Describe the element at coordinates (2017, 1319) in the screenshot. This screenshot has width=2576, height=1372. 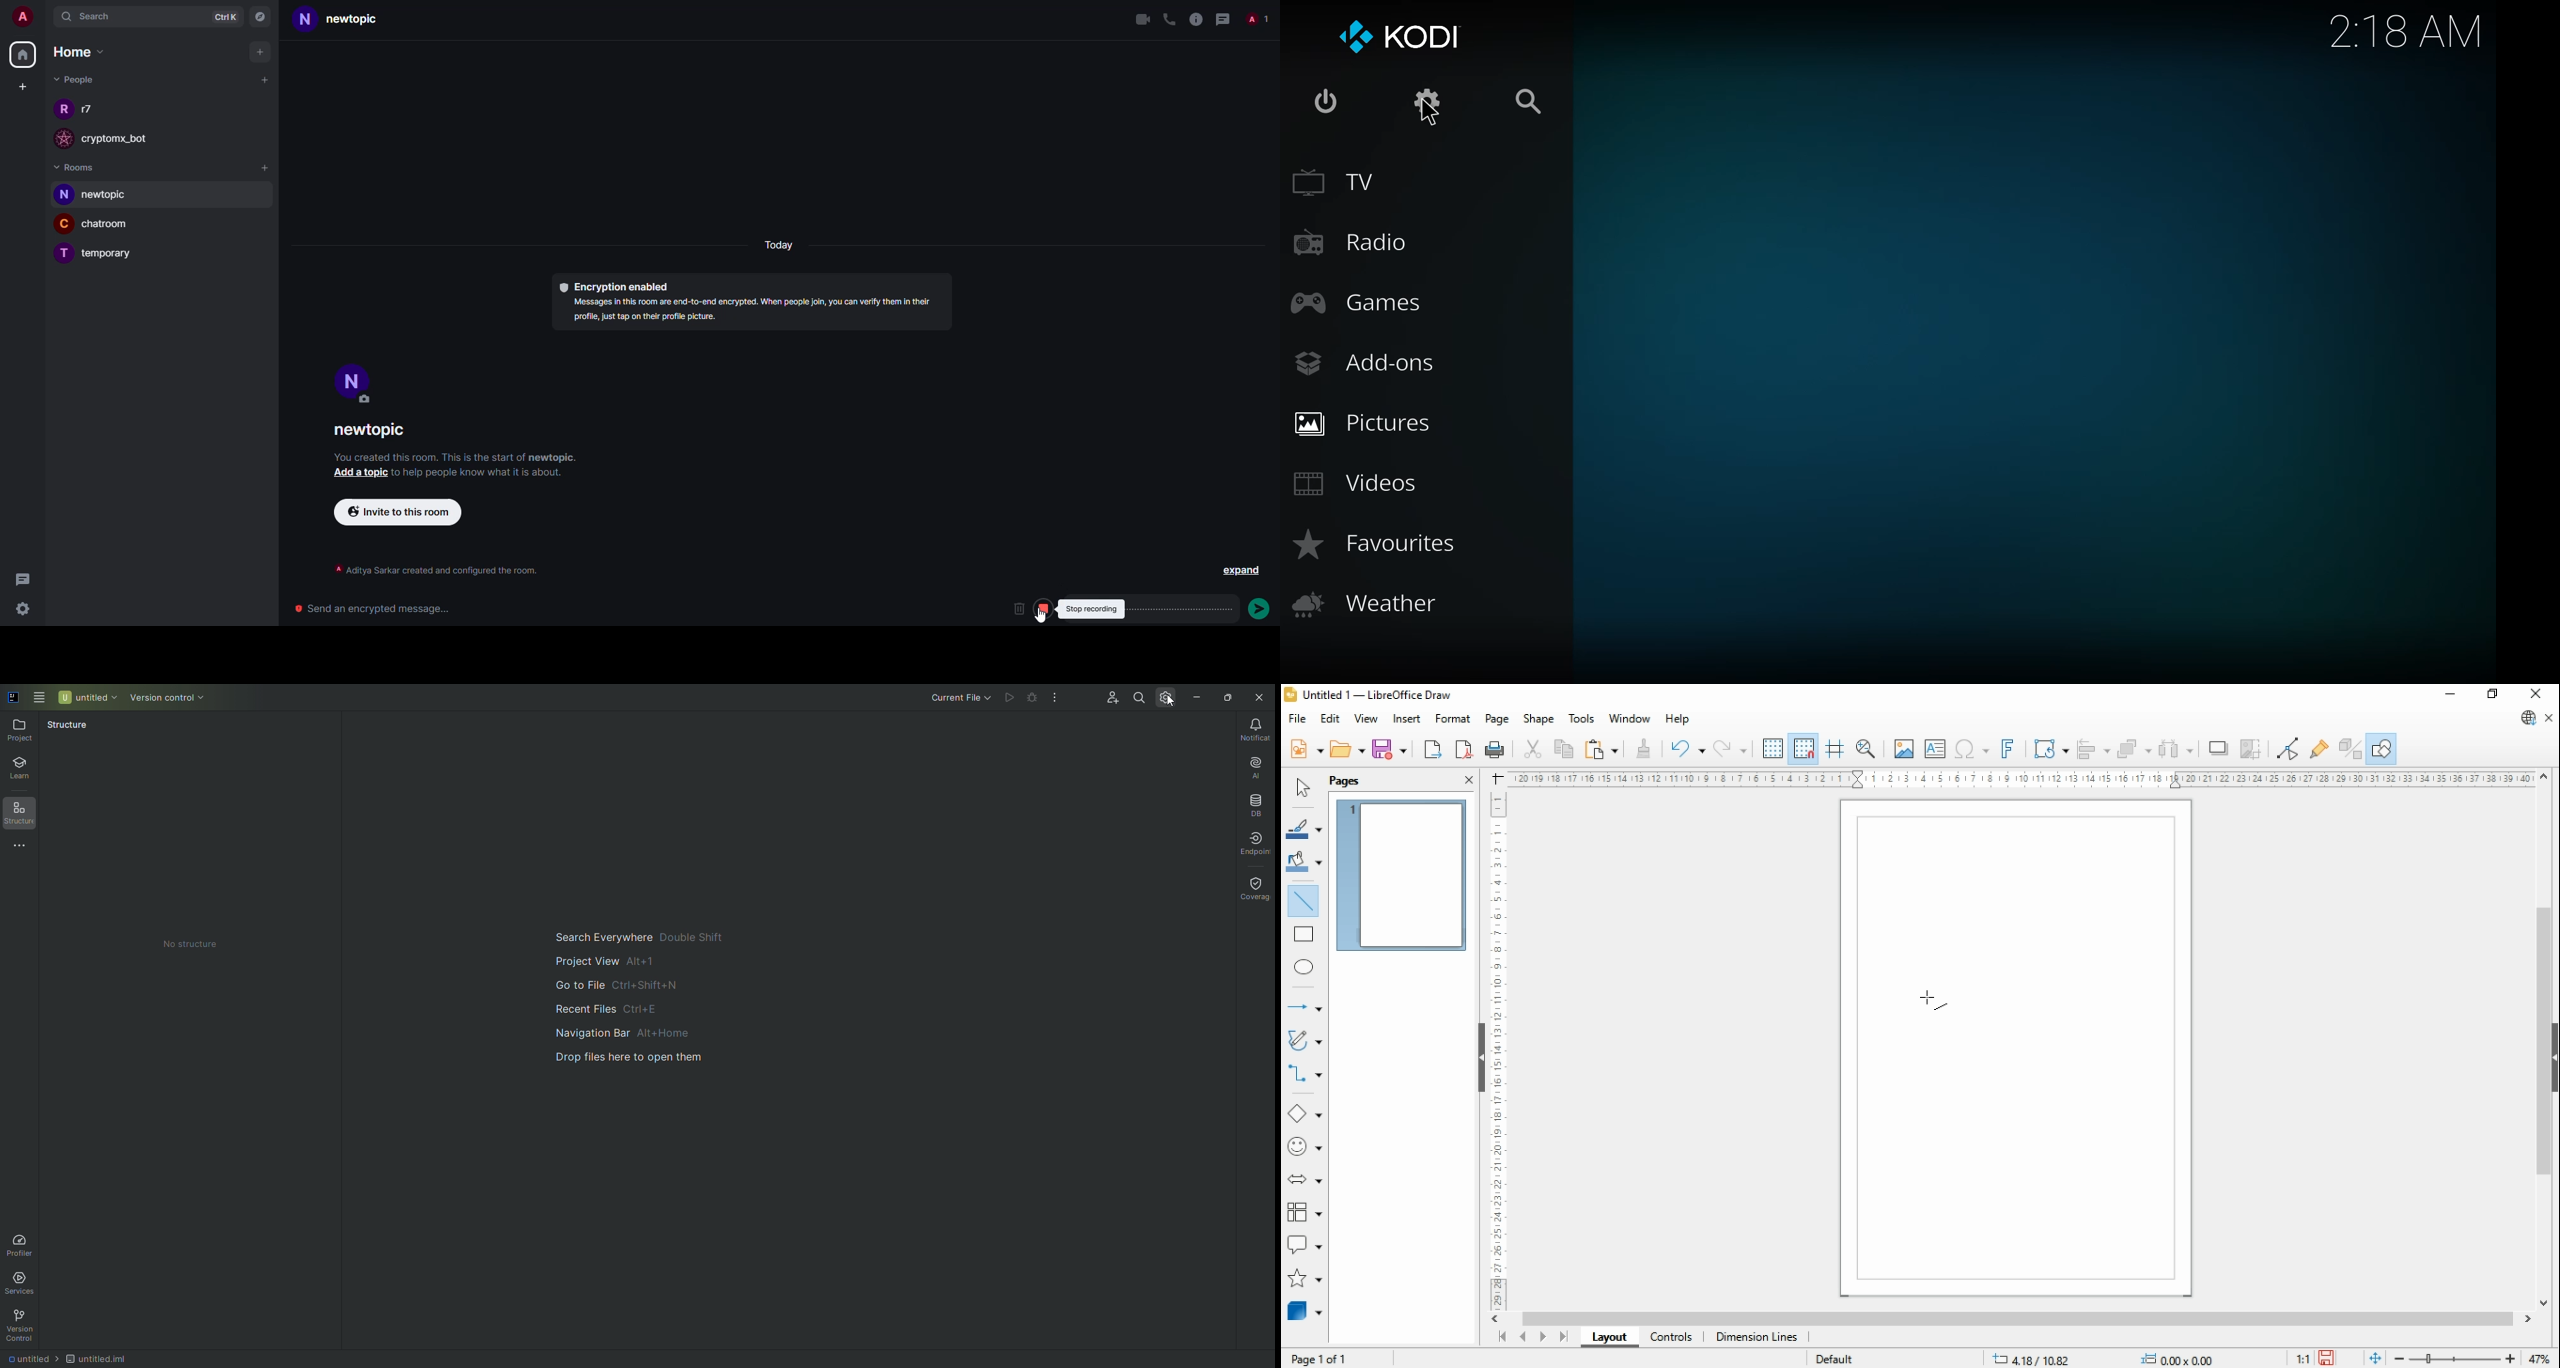
I see `scroll bar` at that location.